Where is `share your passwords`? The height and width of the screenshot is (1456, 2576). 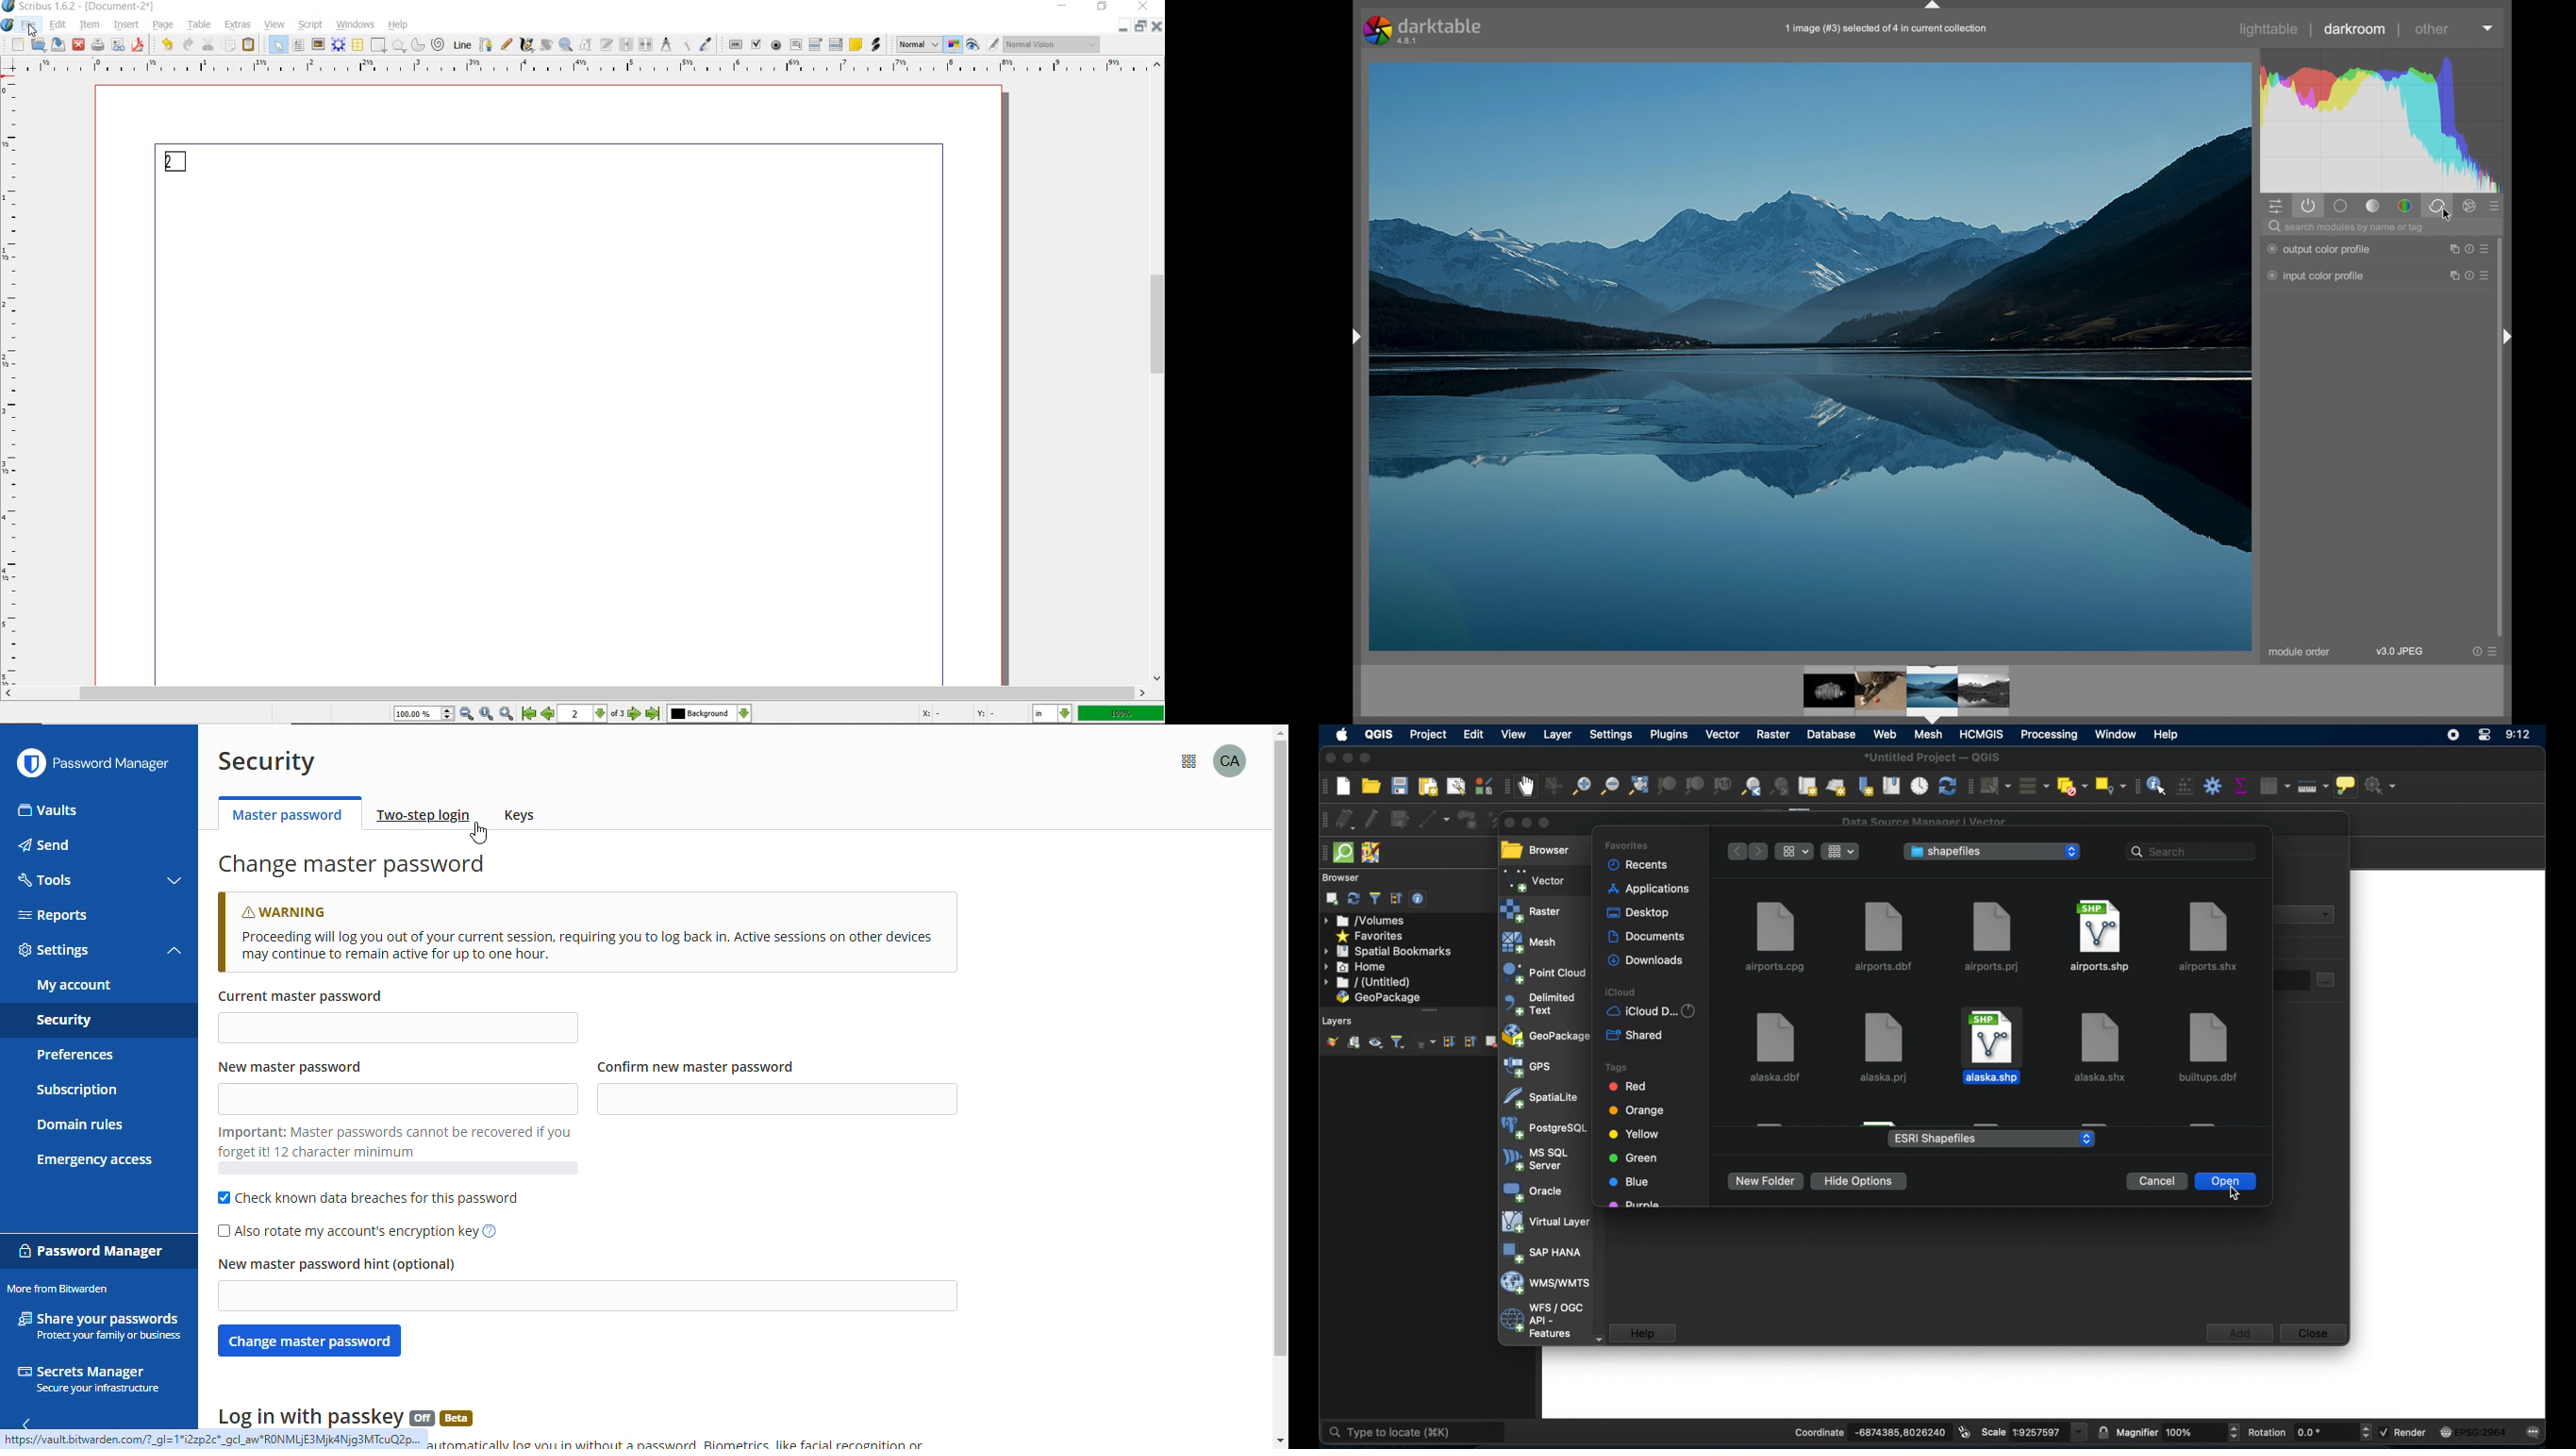 share your passwords is located at coordinates (102, 1324).